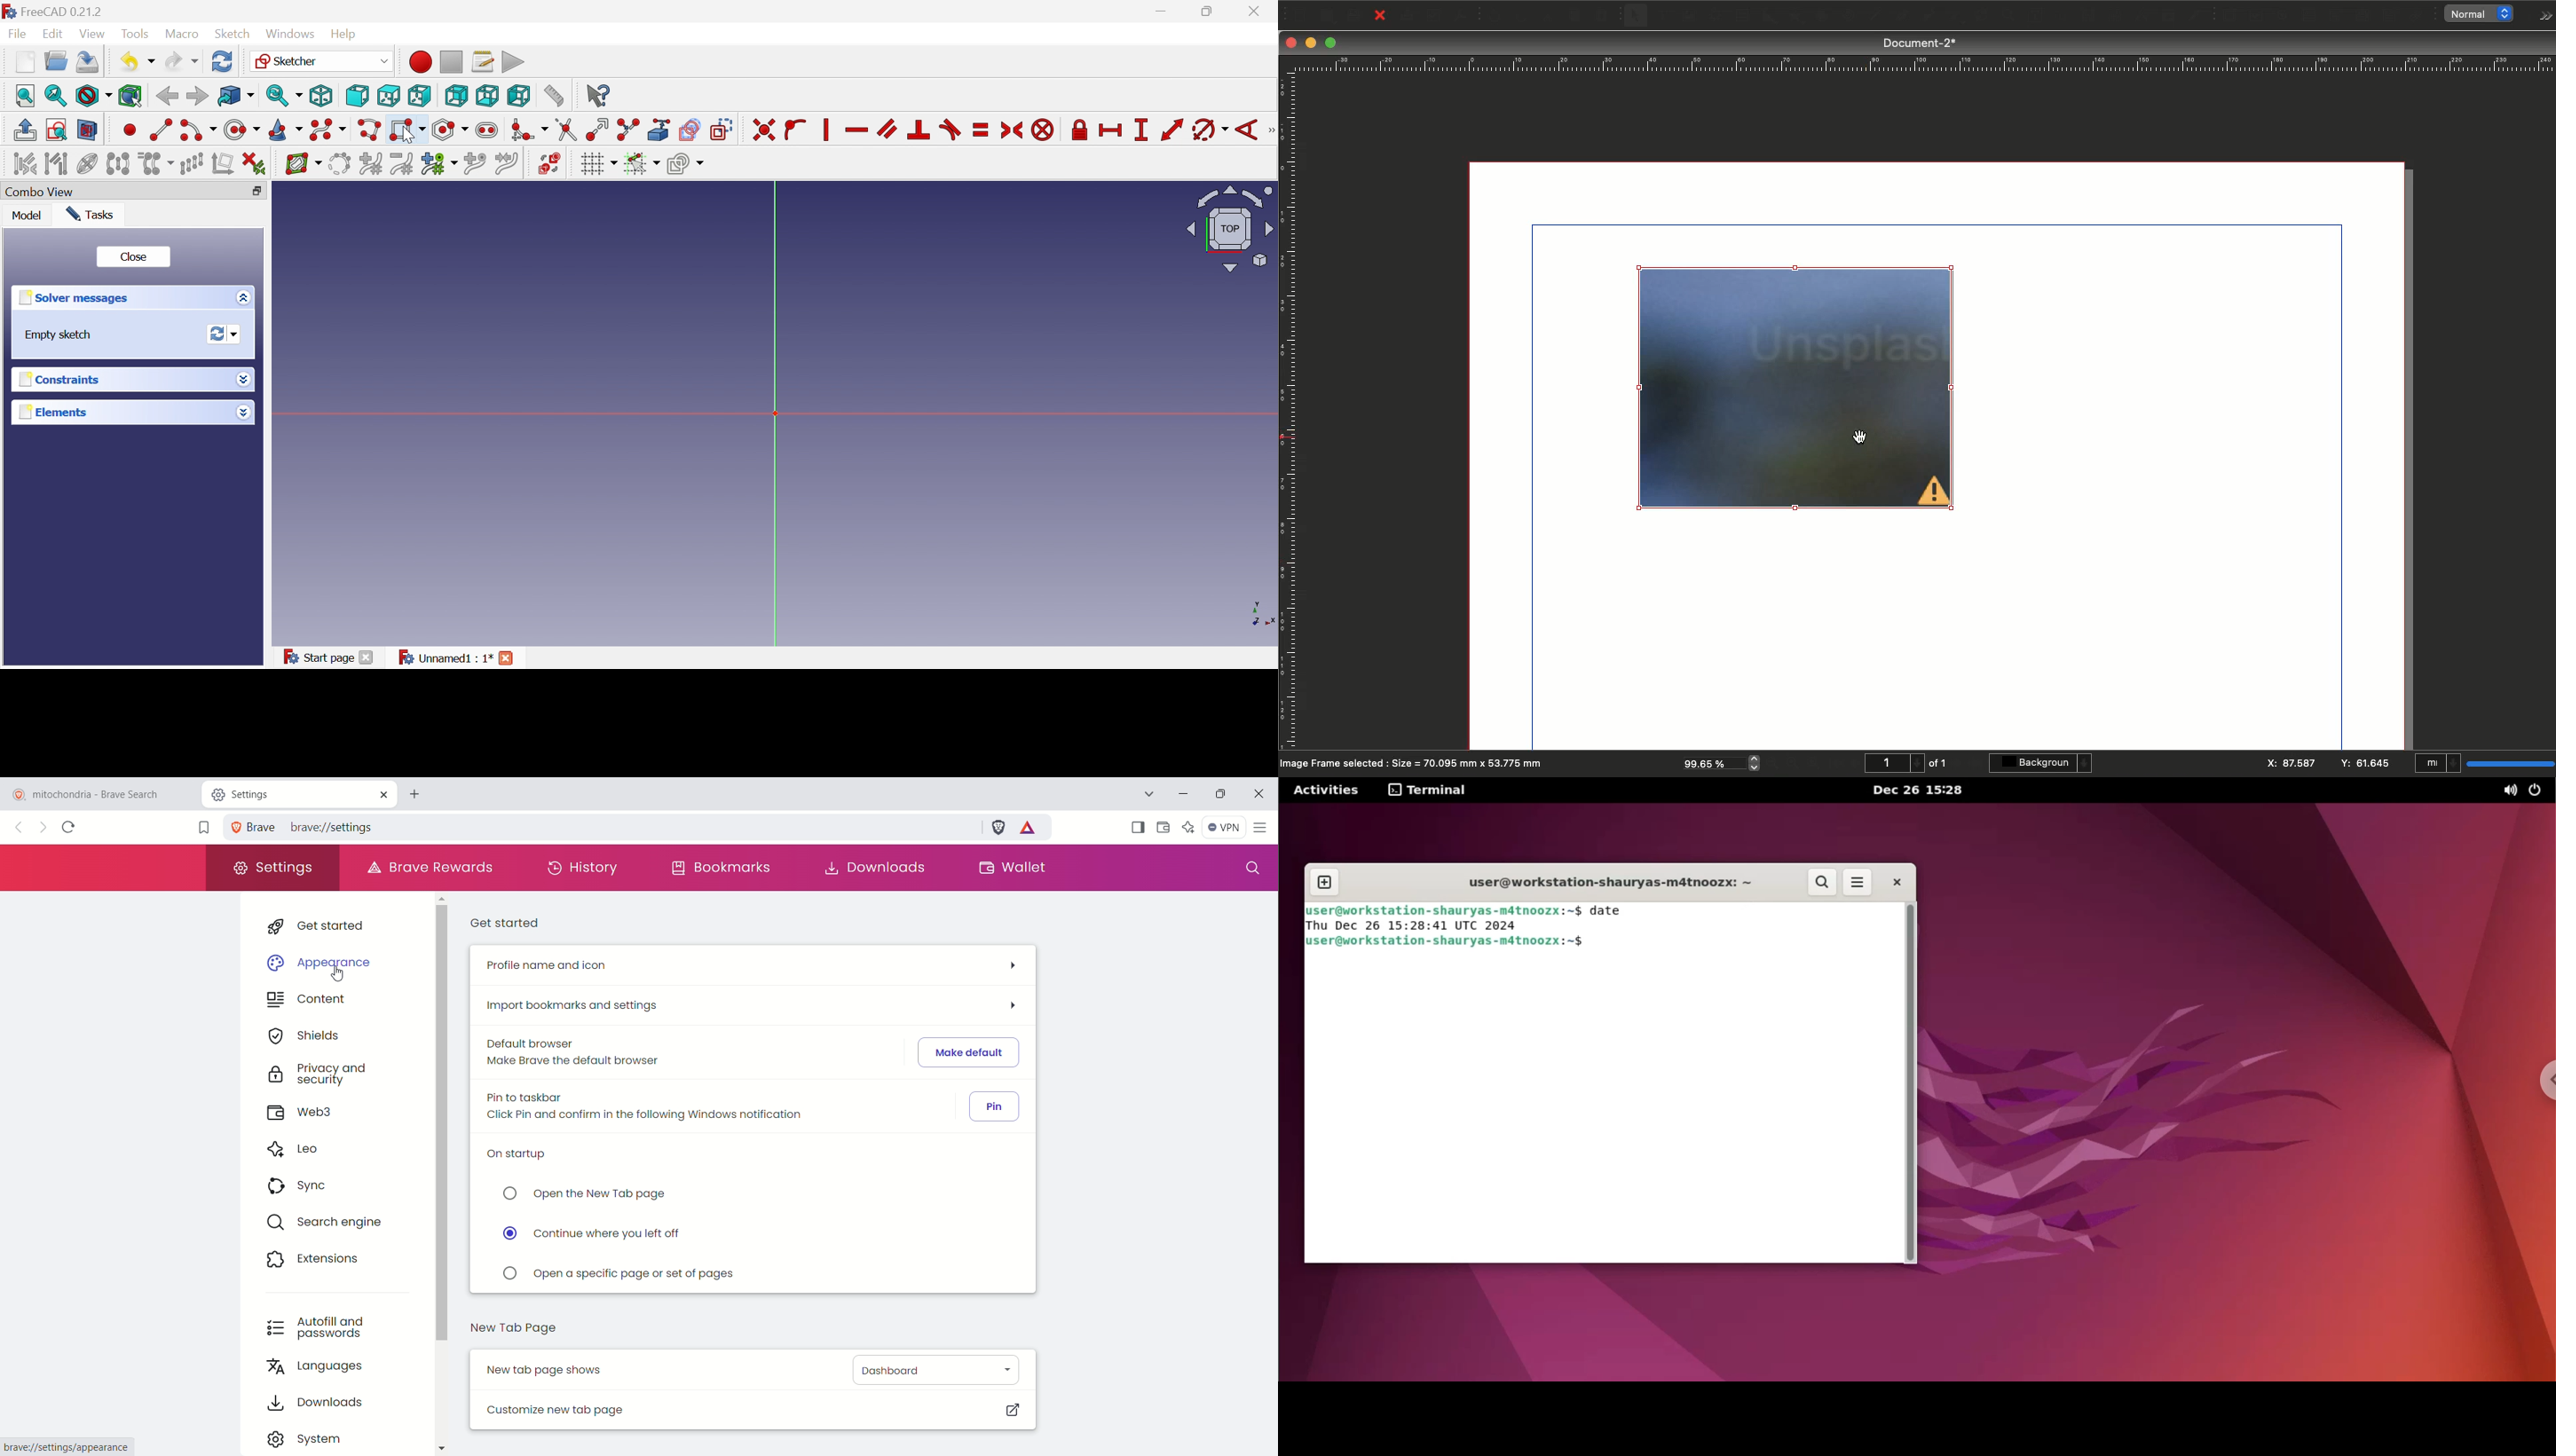 The width and height of the screenshot is (2576, 1456). What do you see at coordinates (1290, 401) in the screenshot?
I see `Ruler` at bounding box center [1290, 401].